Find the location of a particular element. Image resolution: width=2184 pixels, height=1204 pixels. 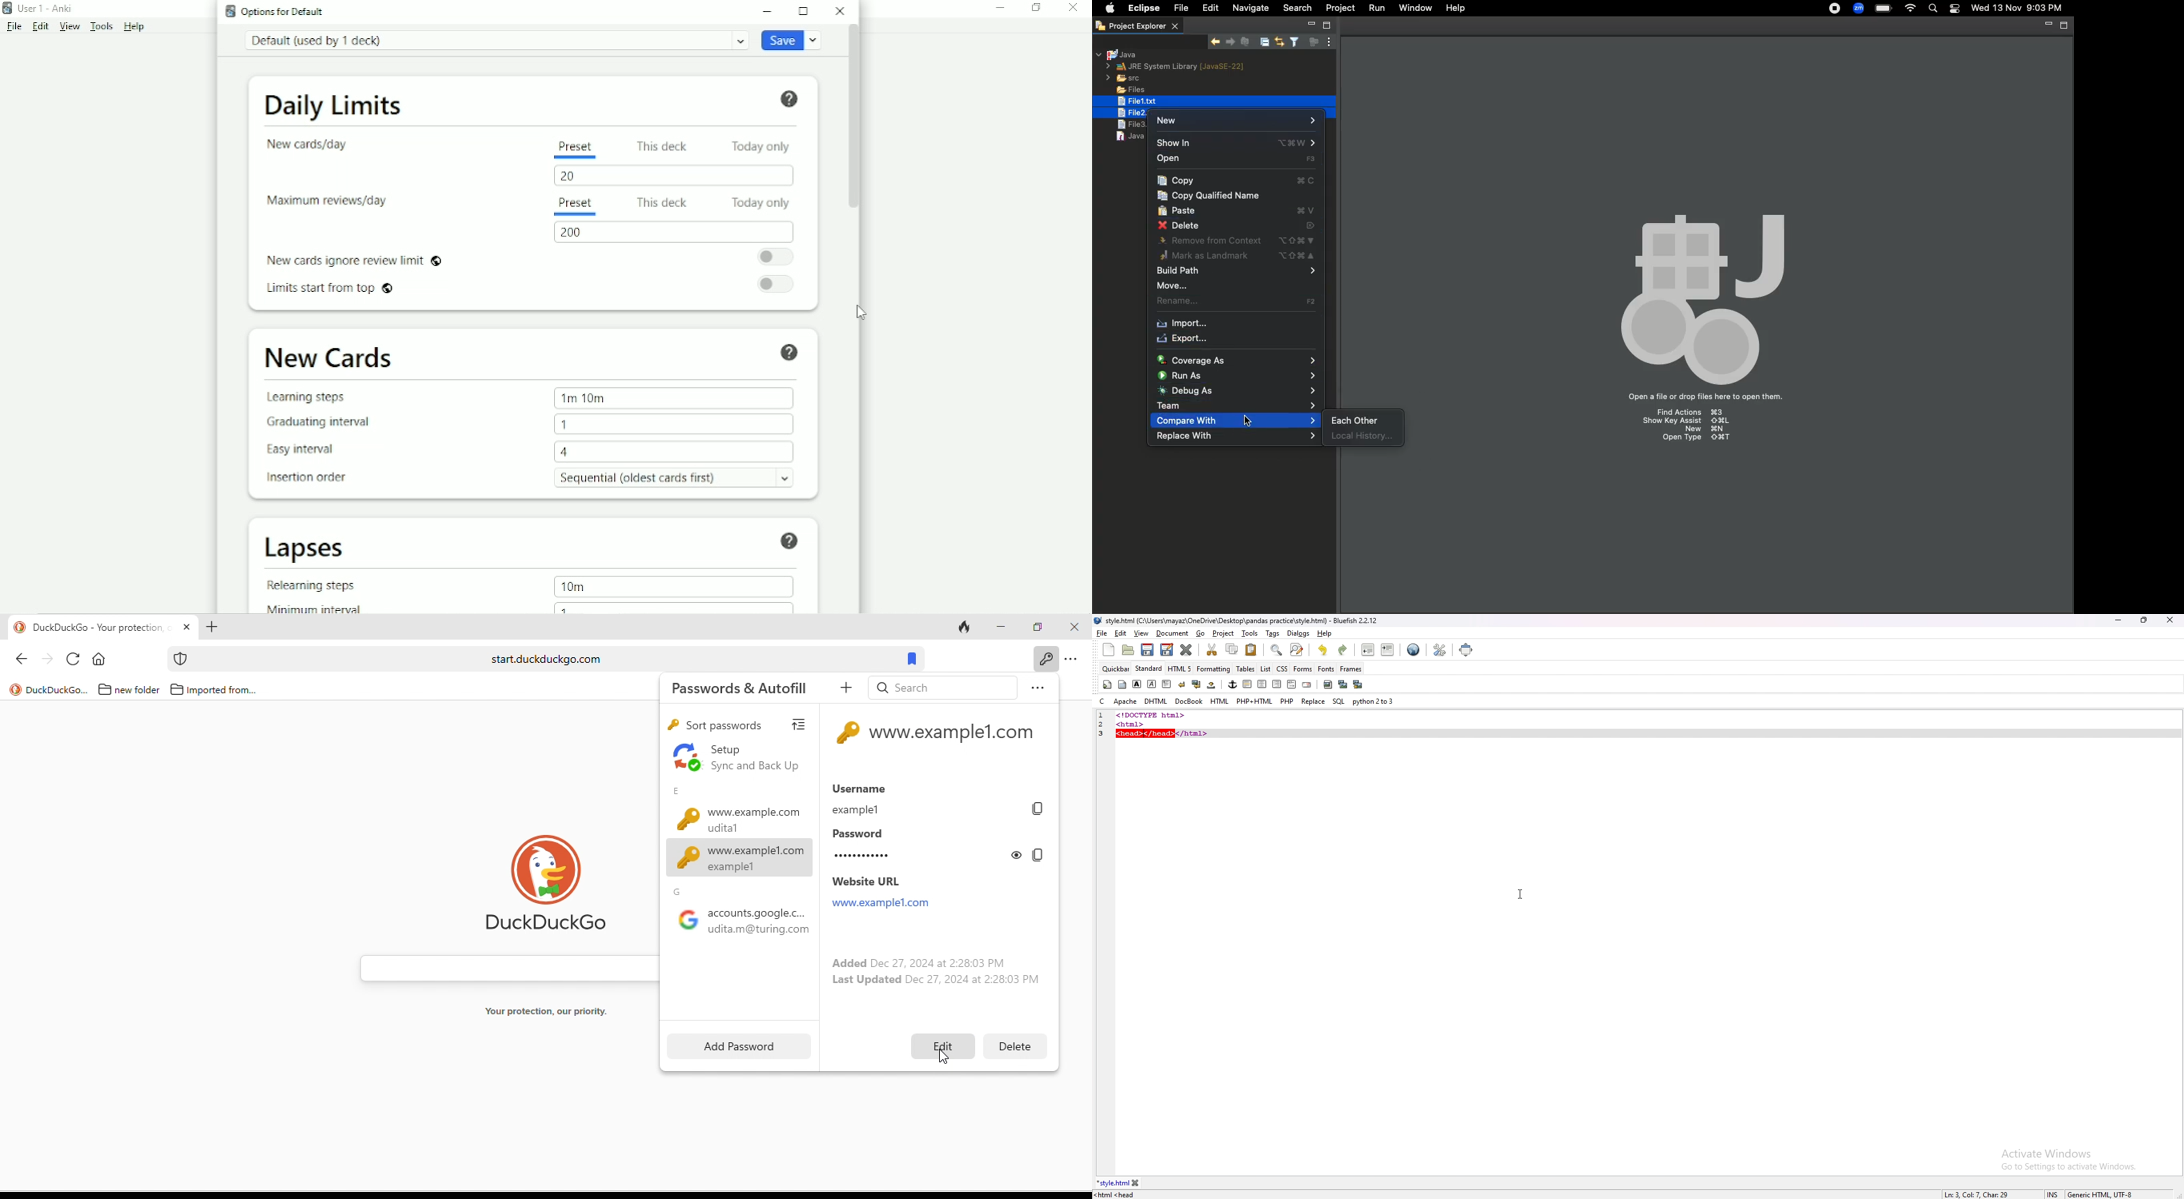

password is located at coordinates (859, 833).